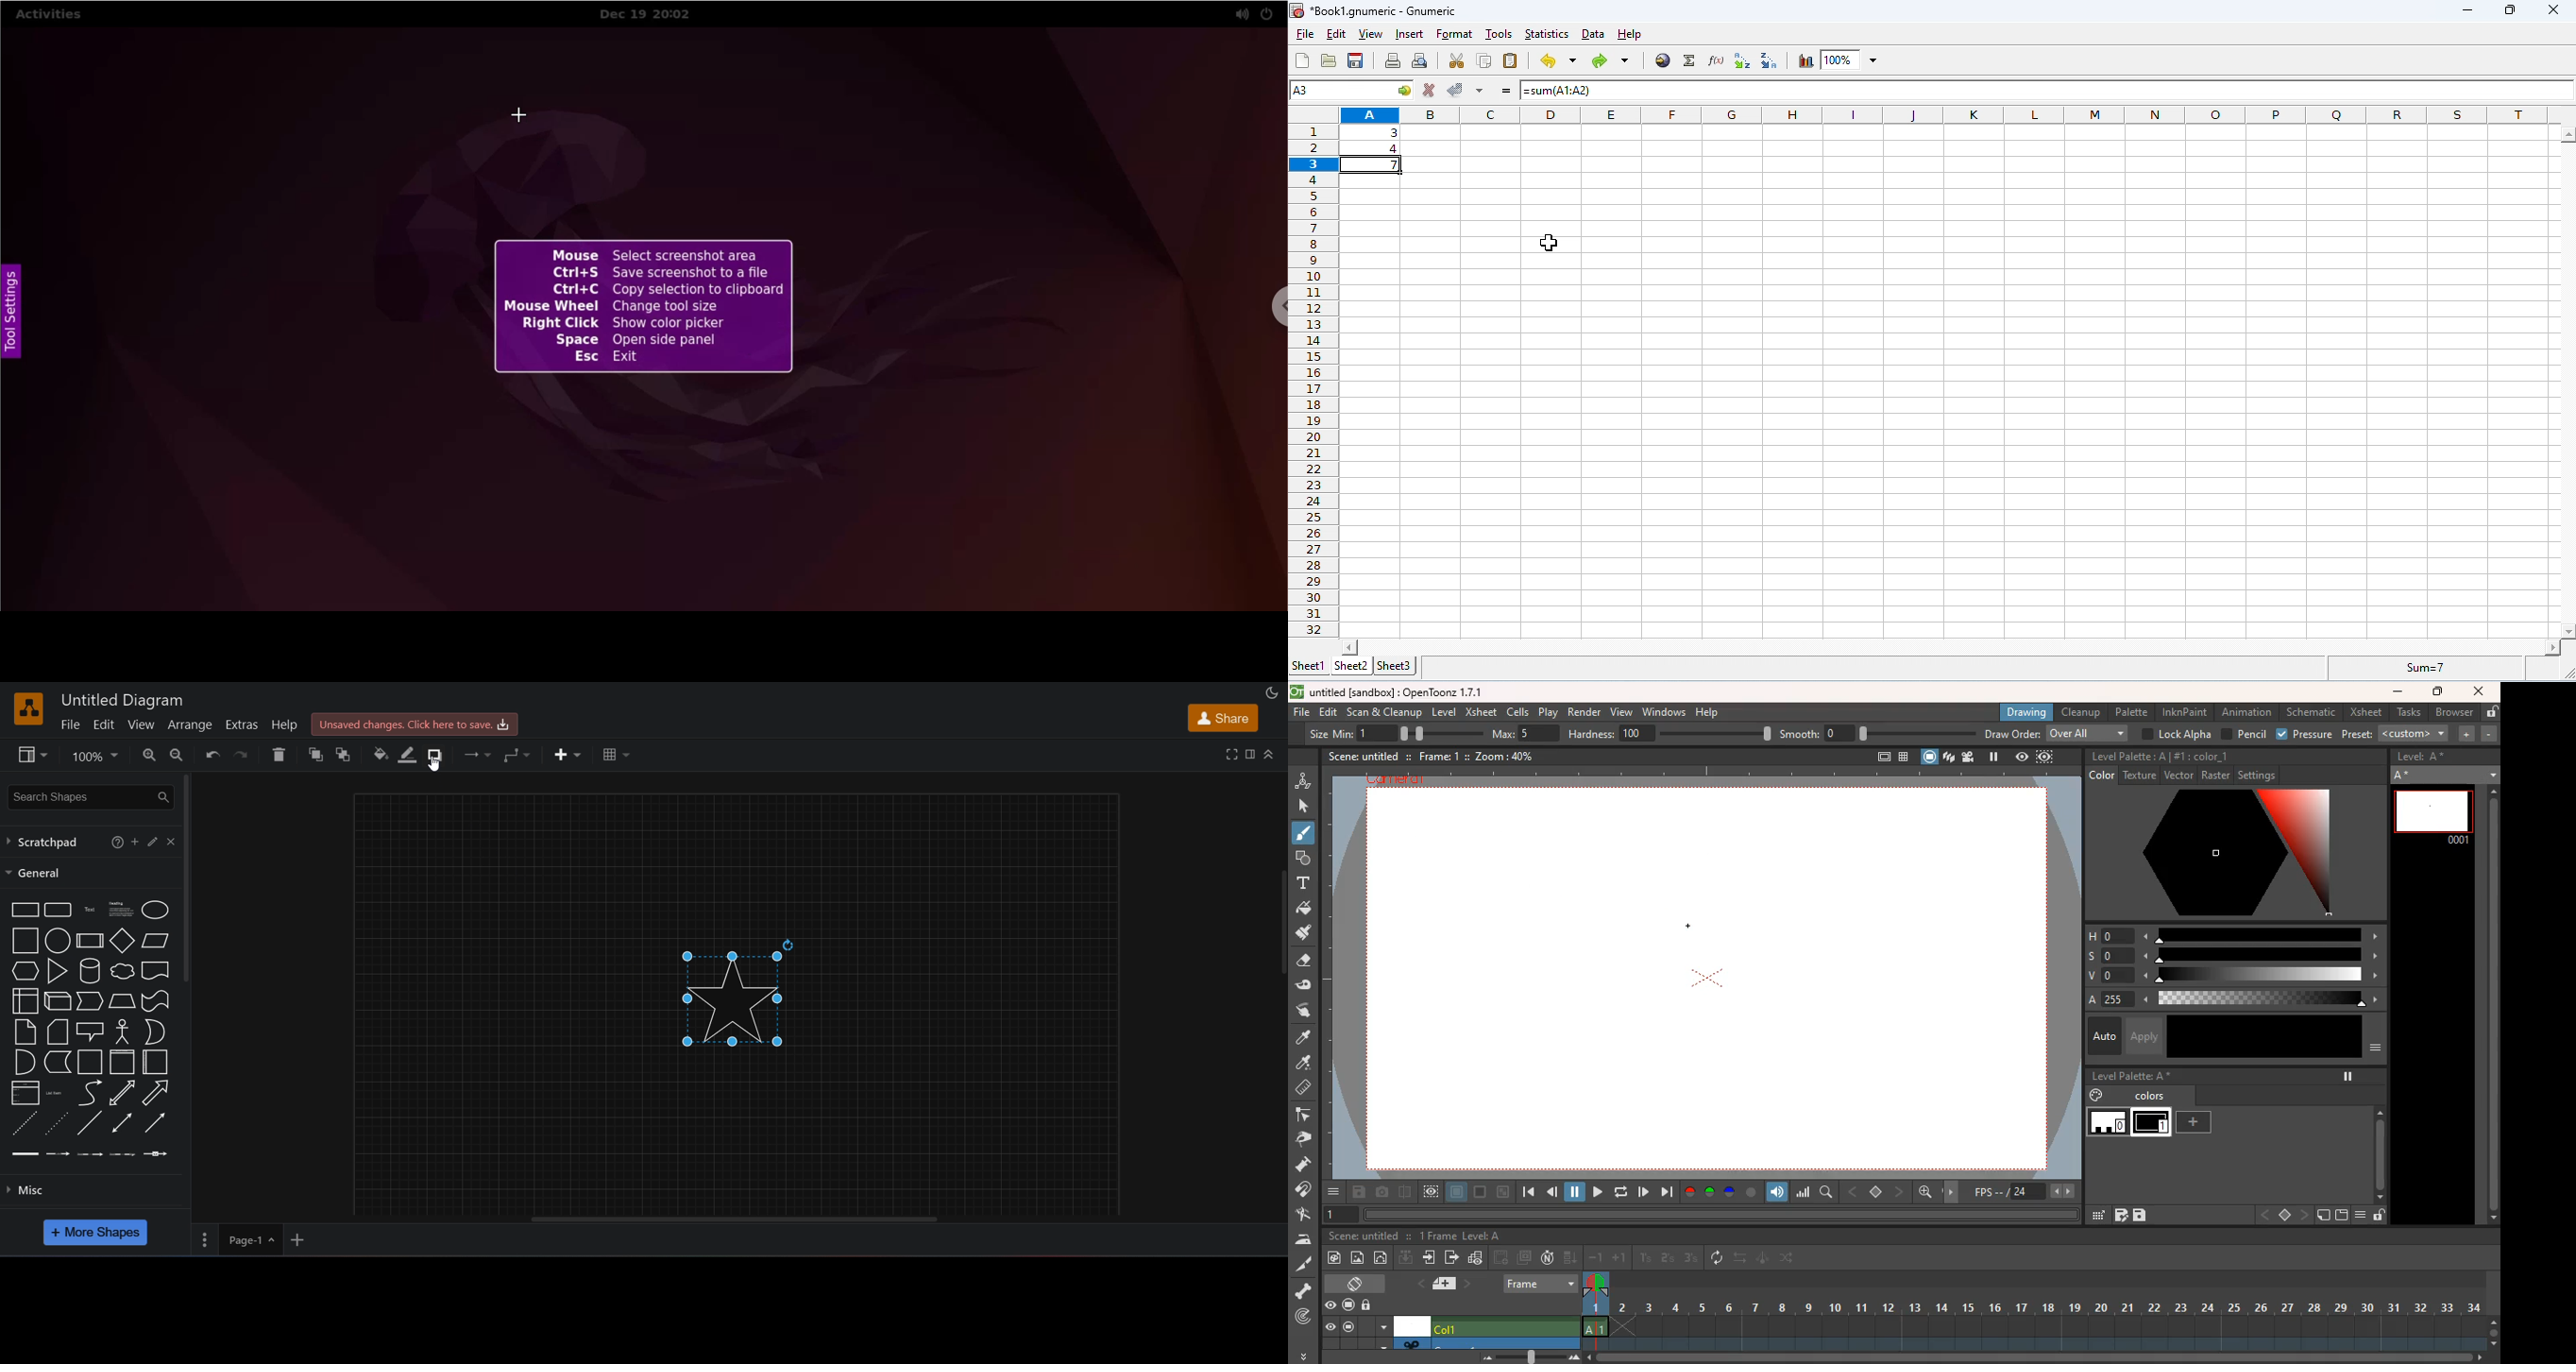 The width and height of the screenshot is (2576, 1372). Describe the element at coordinates (2177, 734) in the screenshot. I see `lock alpha` at that location.